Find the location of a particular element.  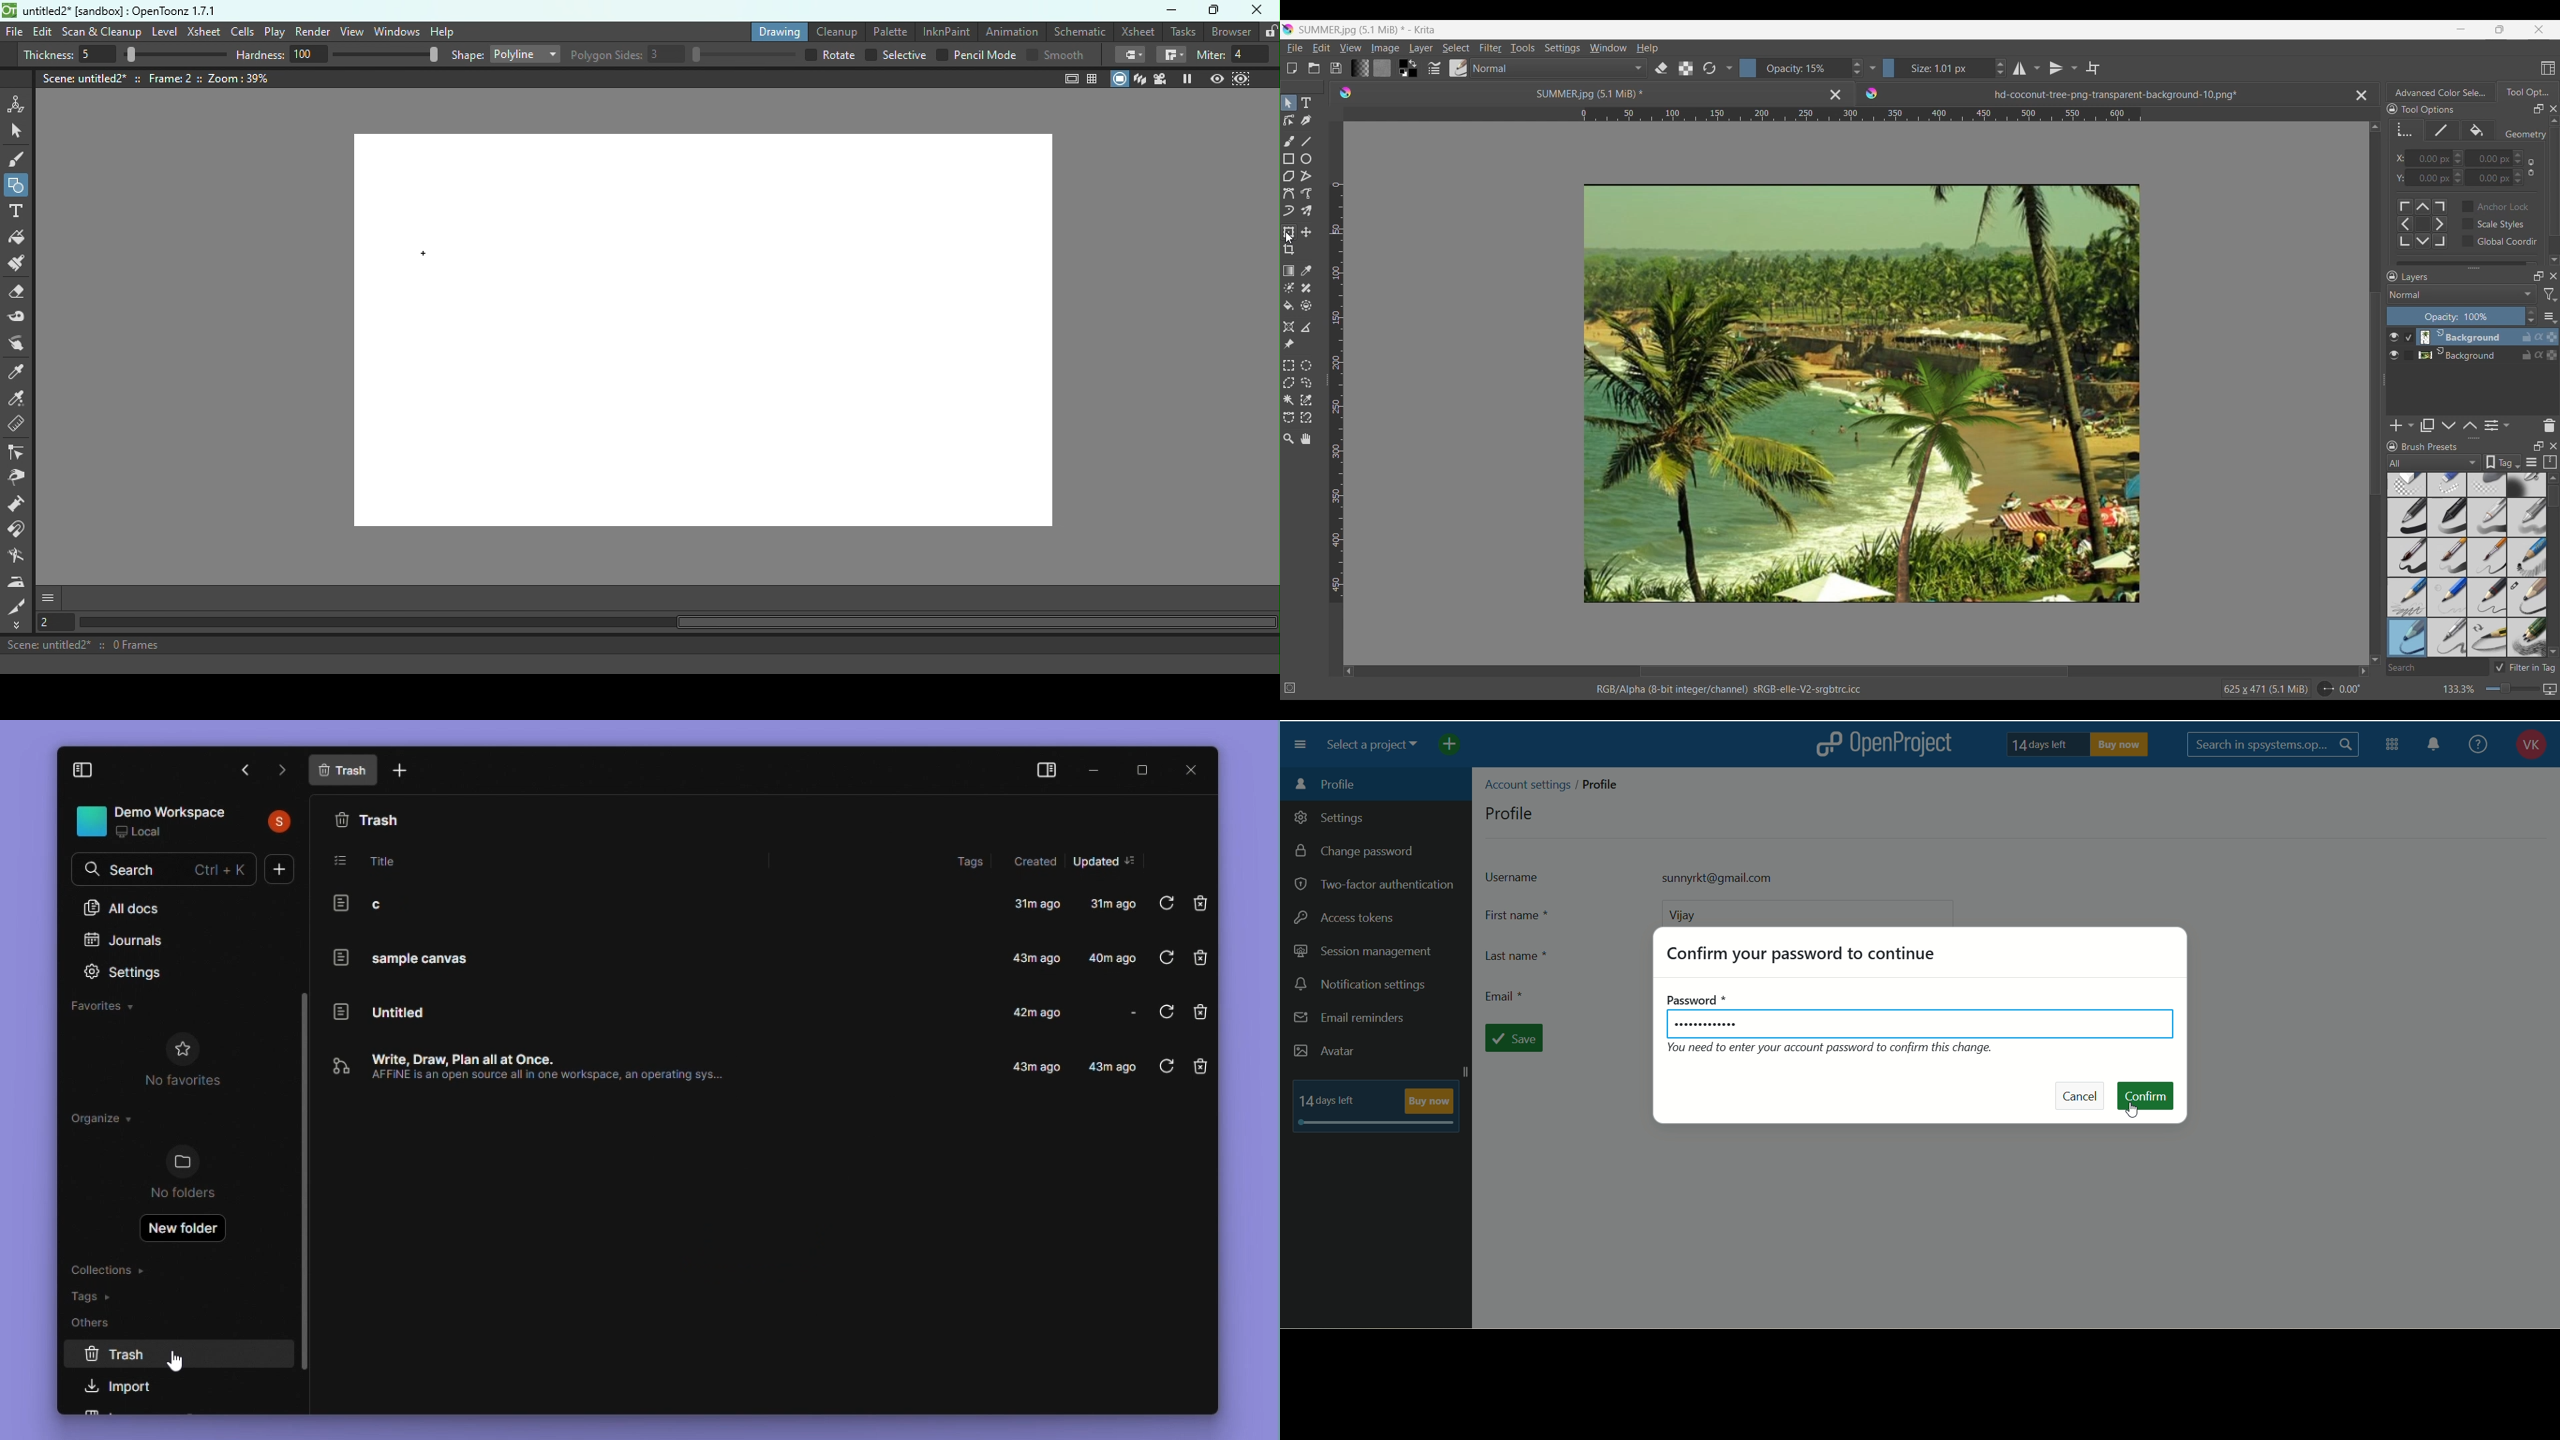

Quick slide of vertical slide bar to top is located at coordinates (2554, 121).